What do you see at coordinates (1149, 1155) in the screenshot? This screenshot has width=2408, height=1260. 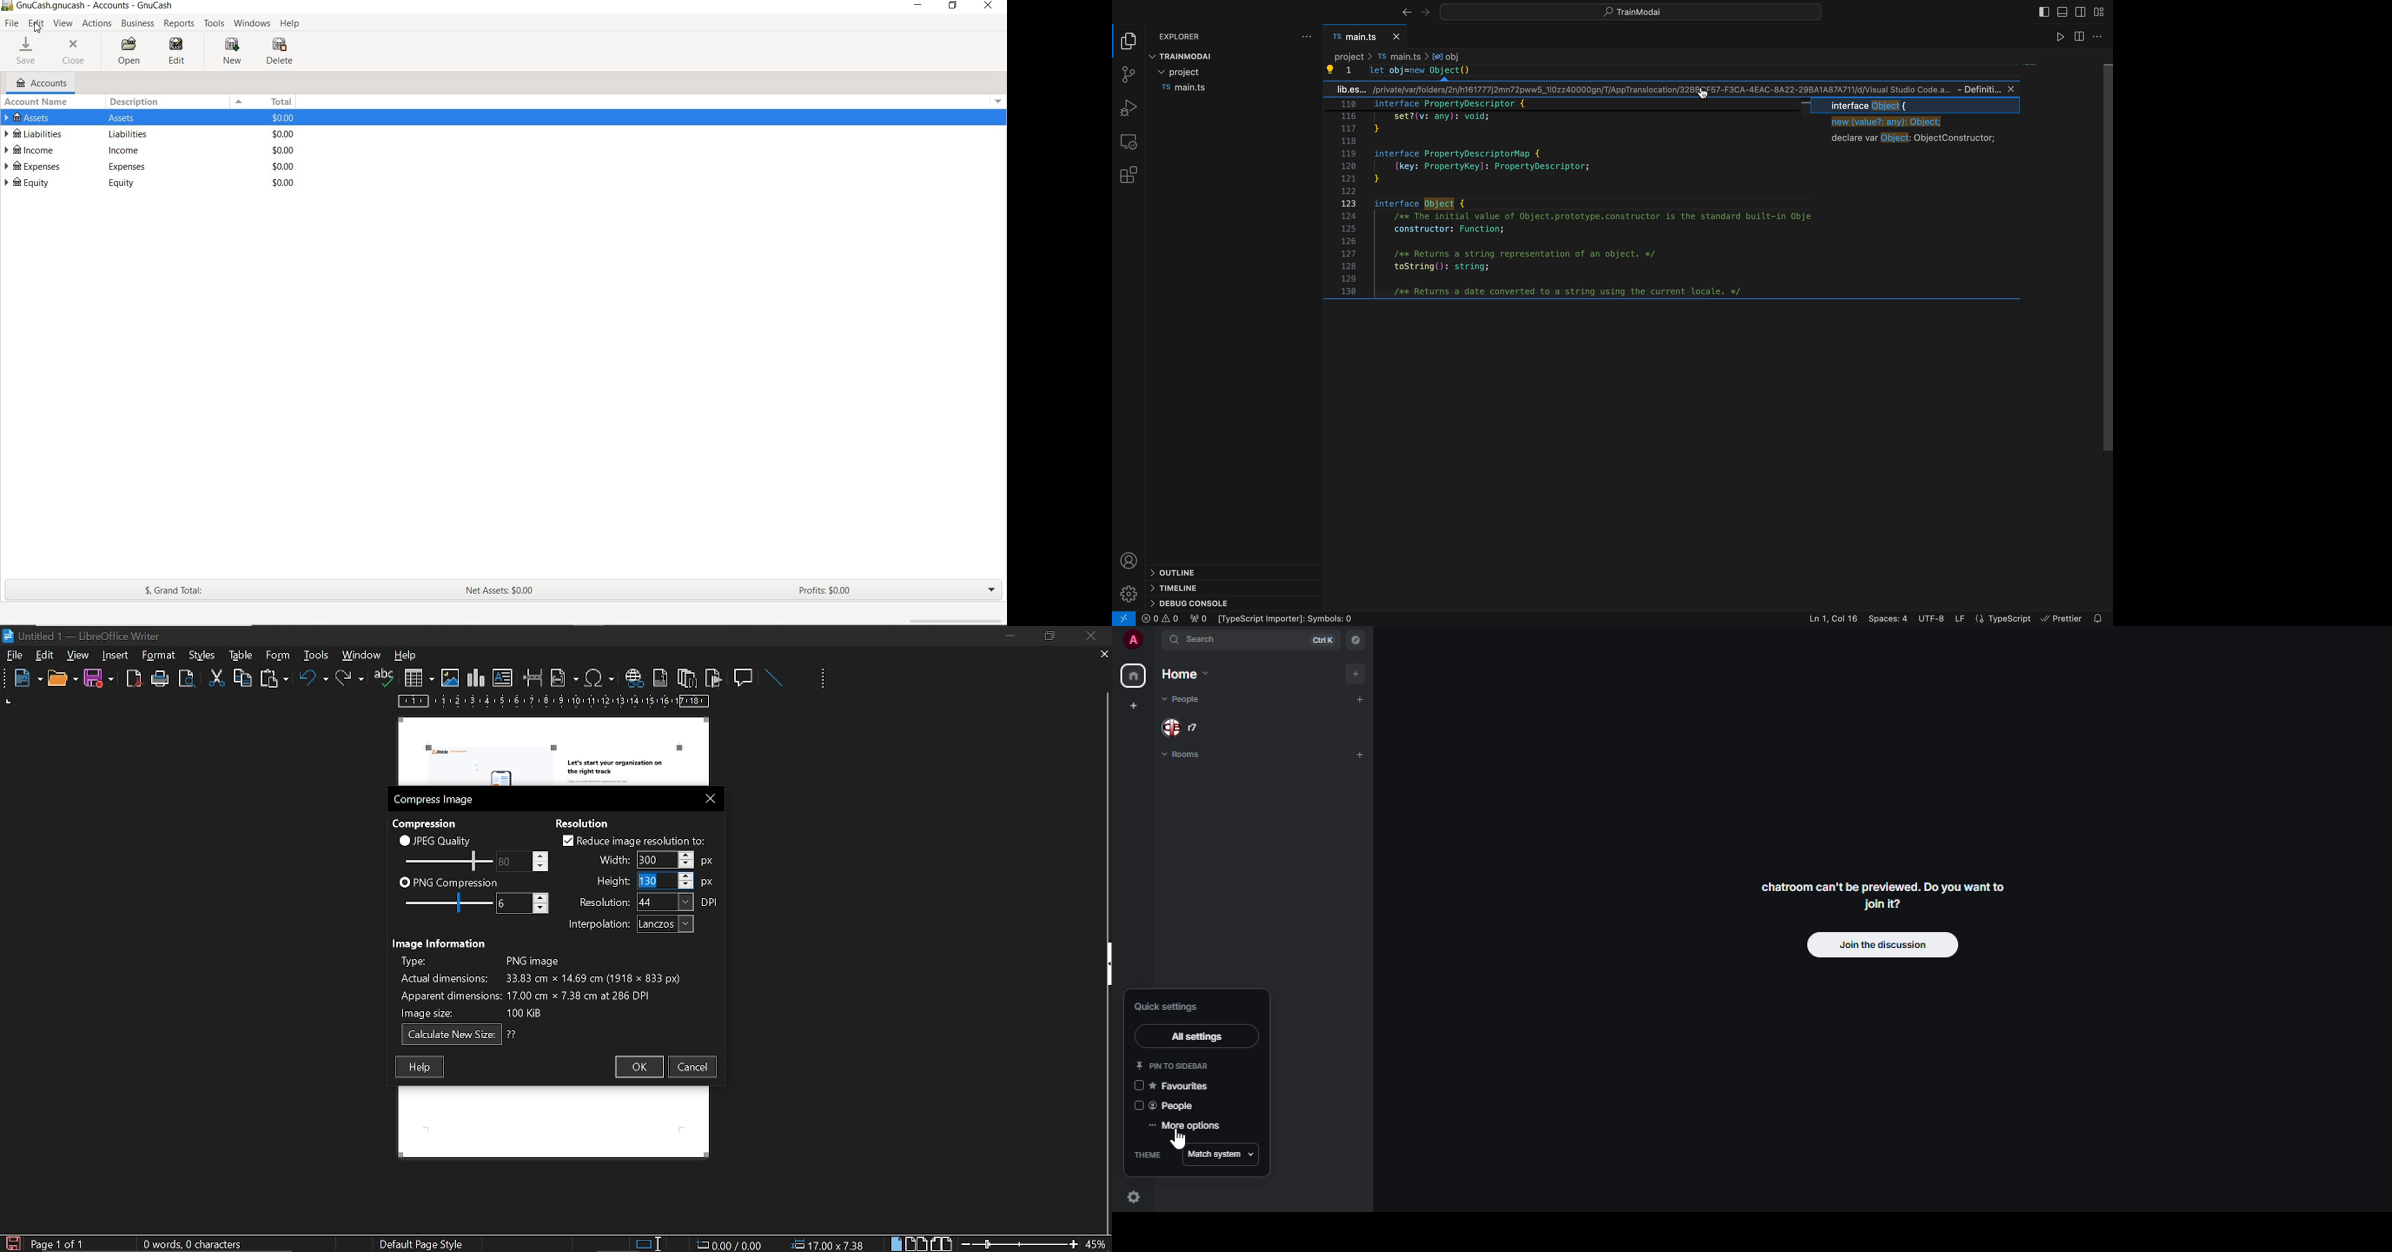 I see `theme` at bounding box center [1149, 1155].